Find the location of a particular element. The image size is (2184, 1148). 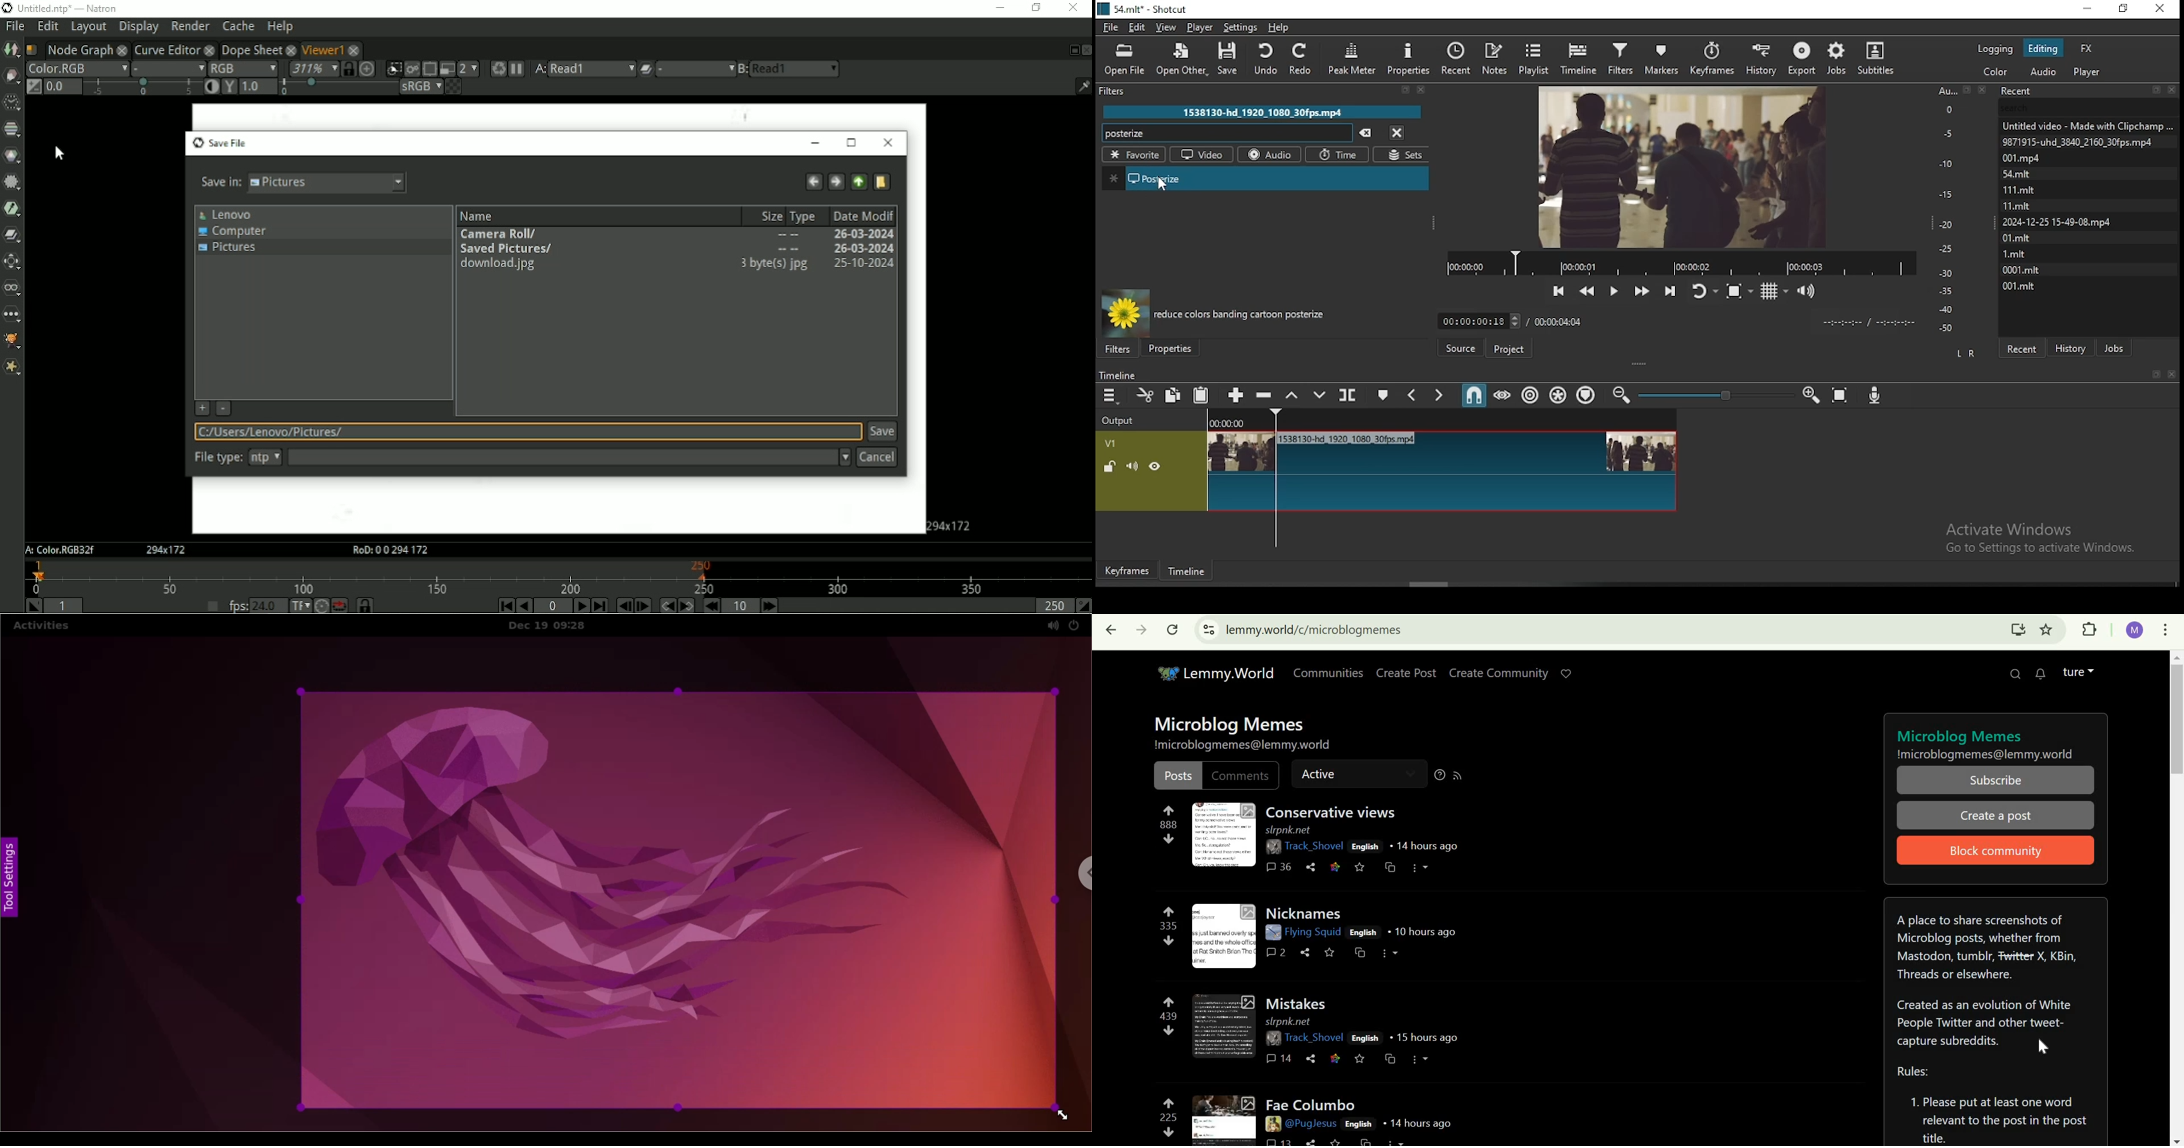

view is located at coordinates (1166, 26).